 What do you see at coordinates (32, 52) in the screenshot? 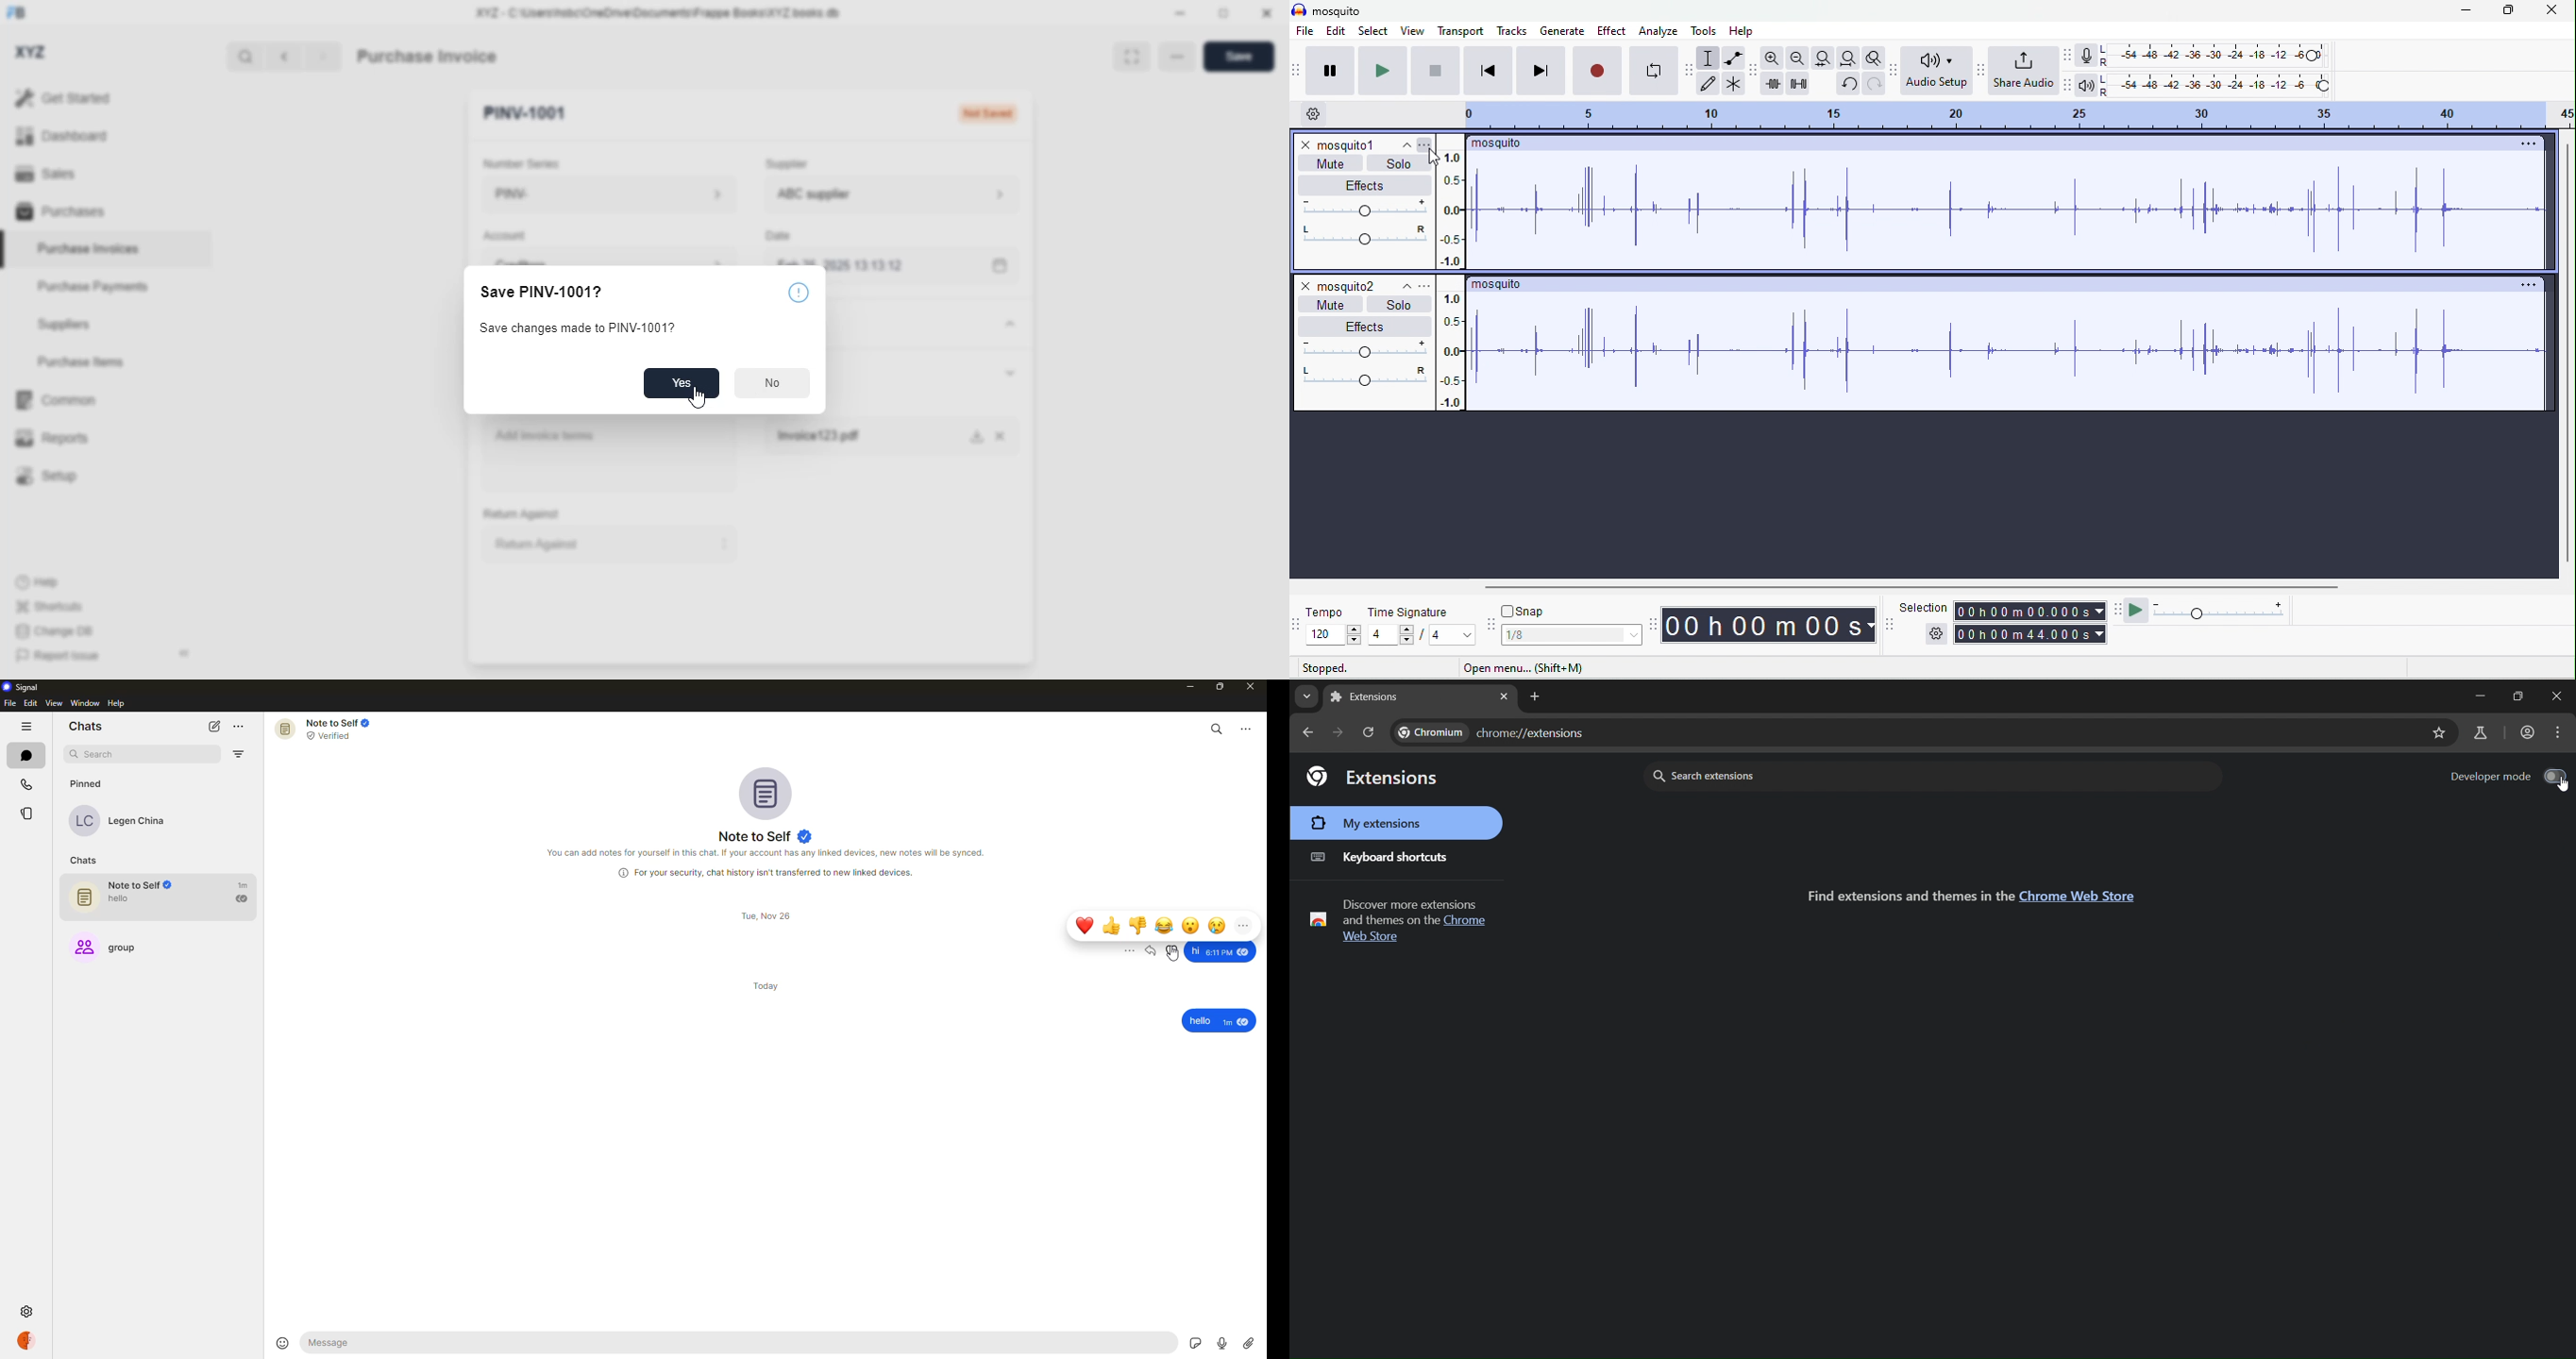
I see `XYZ` at bounding box center [32, 52].